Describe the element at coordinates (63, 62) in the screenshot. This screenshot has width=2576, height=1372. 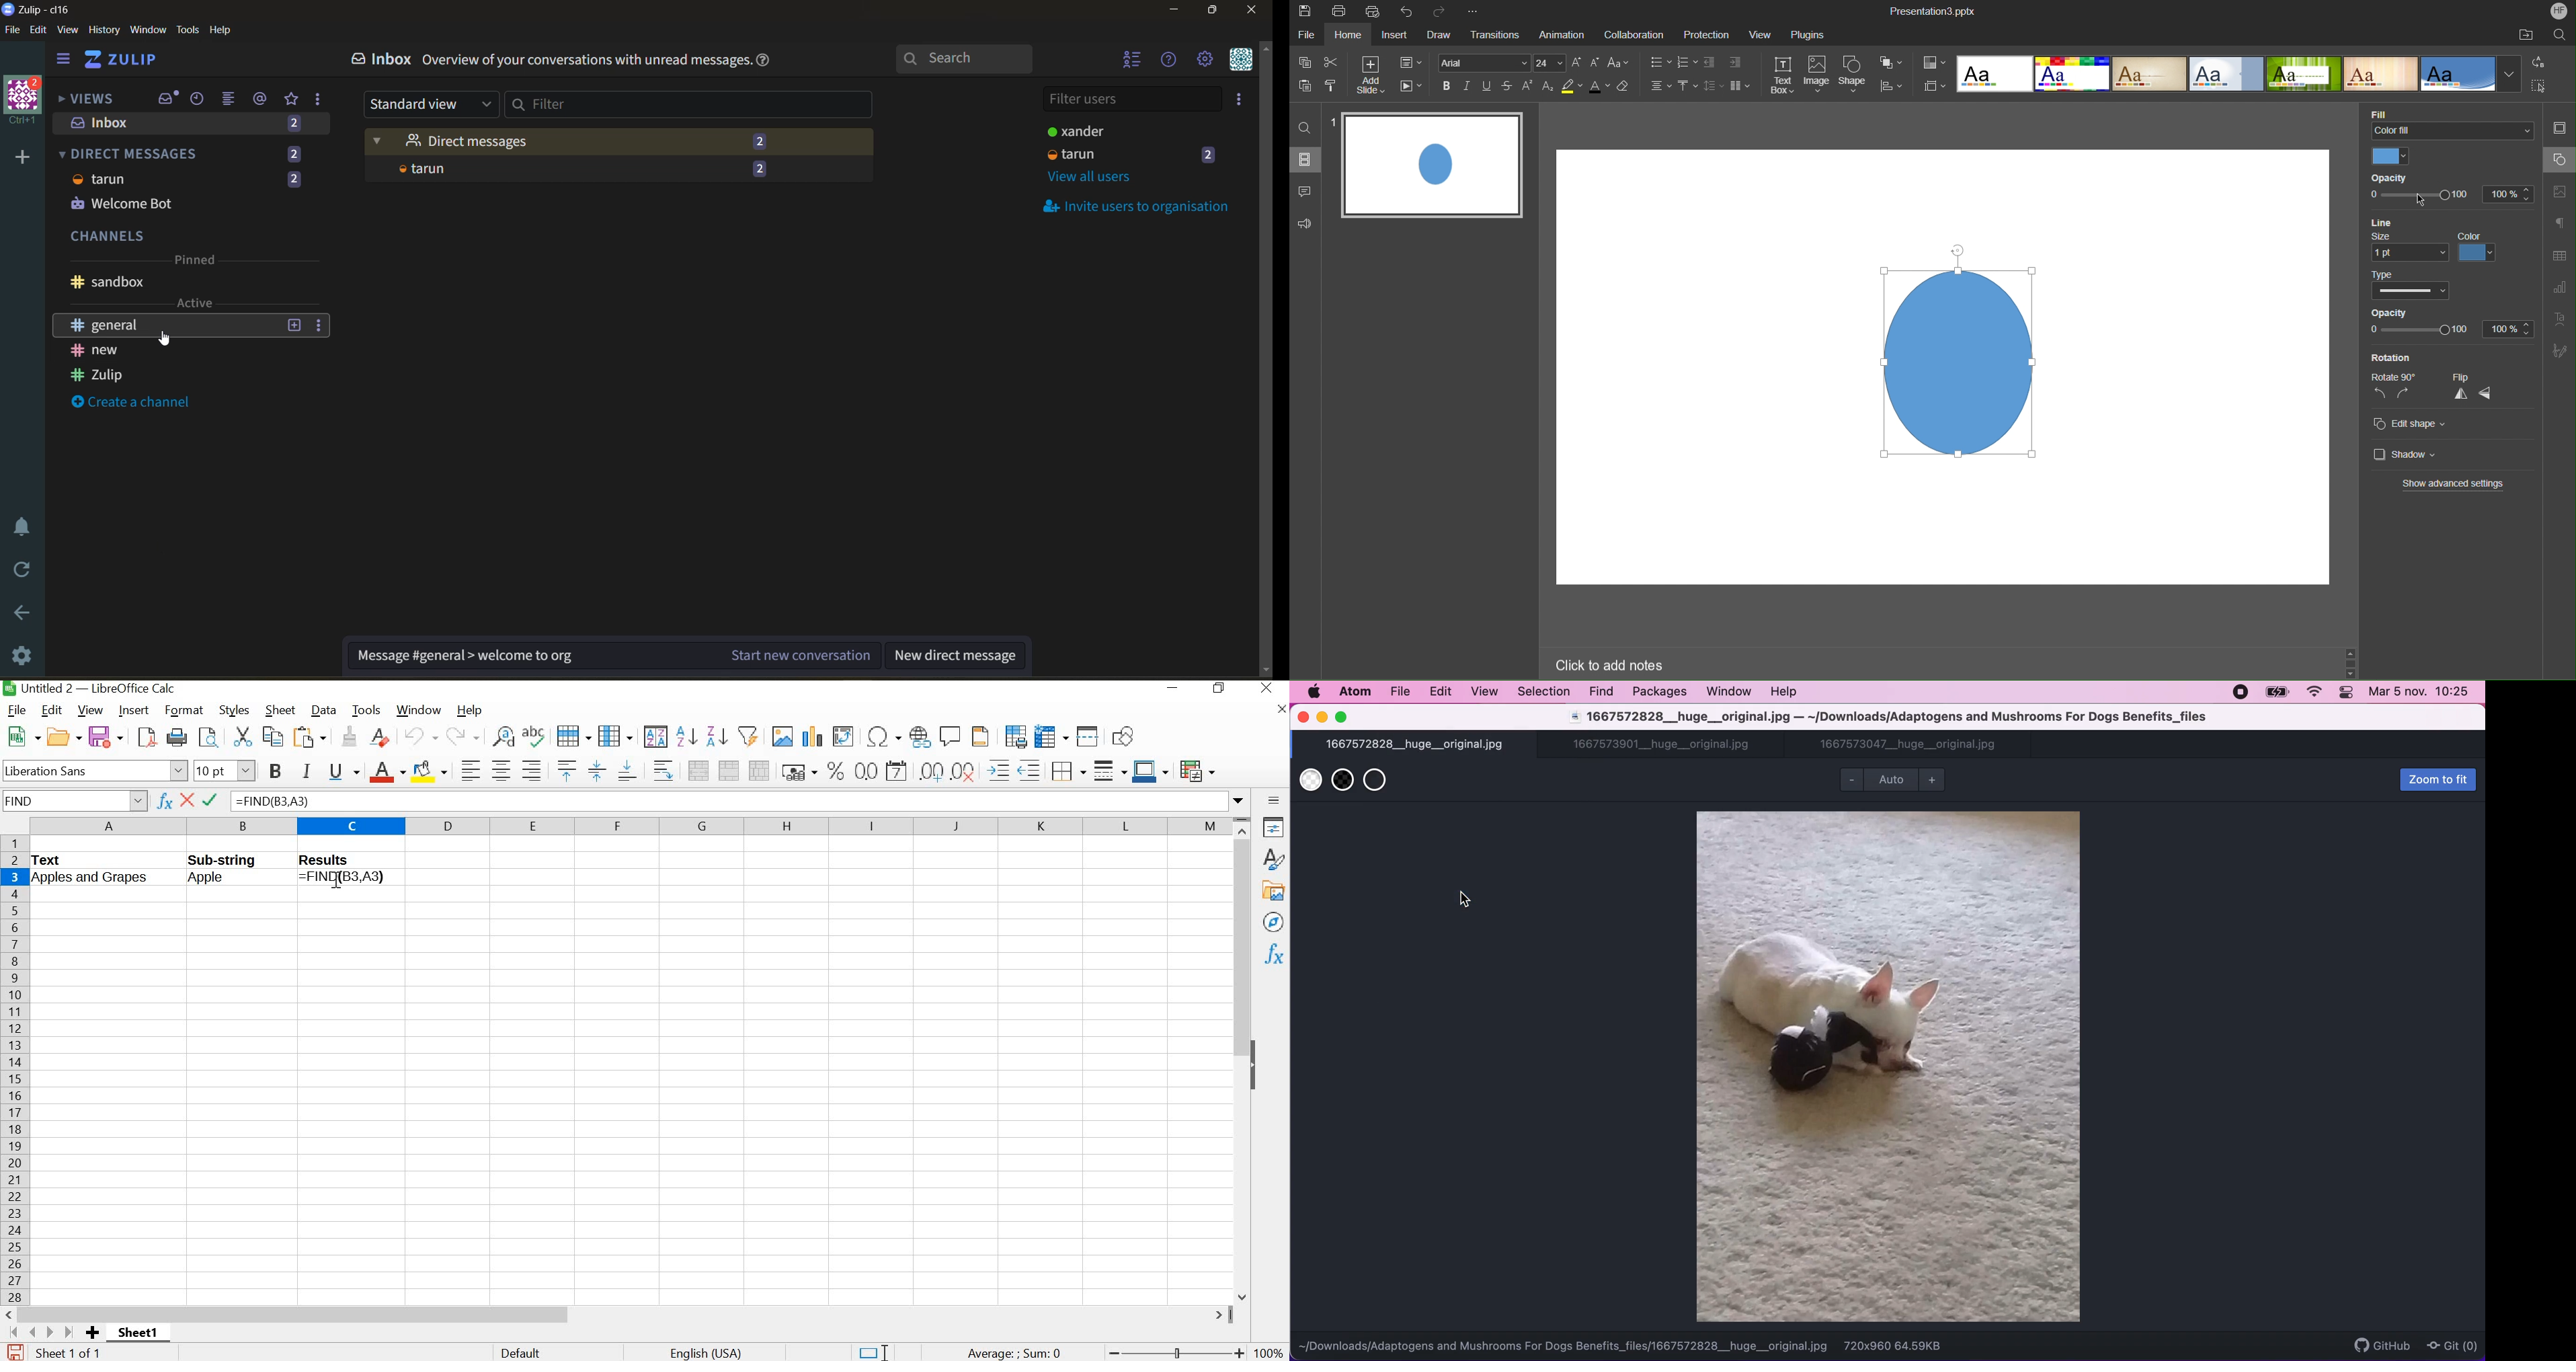
I see `hide side bar` at that location.